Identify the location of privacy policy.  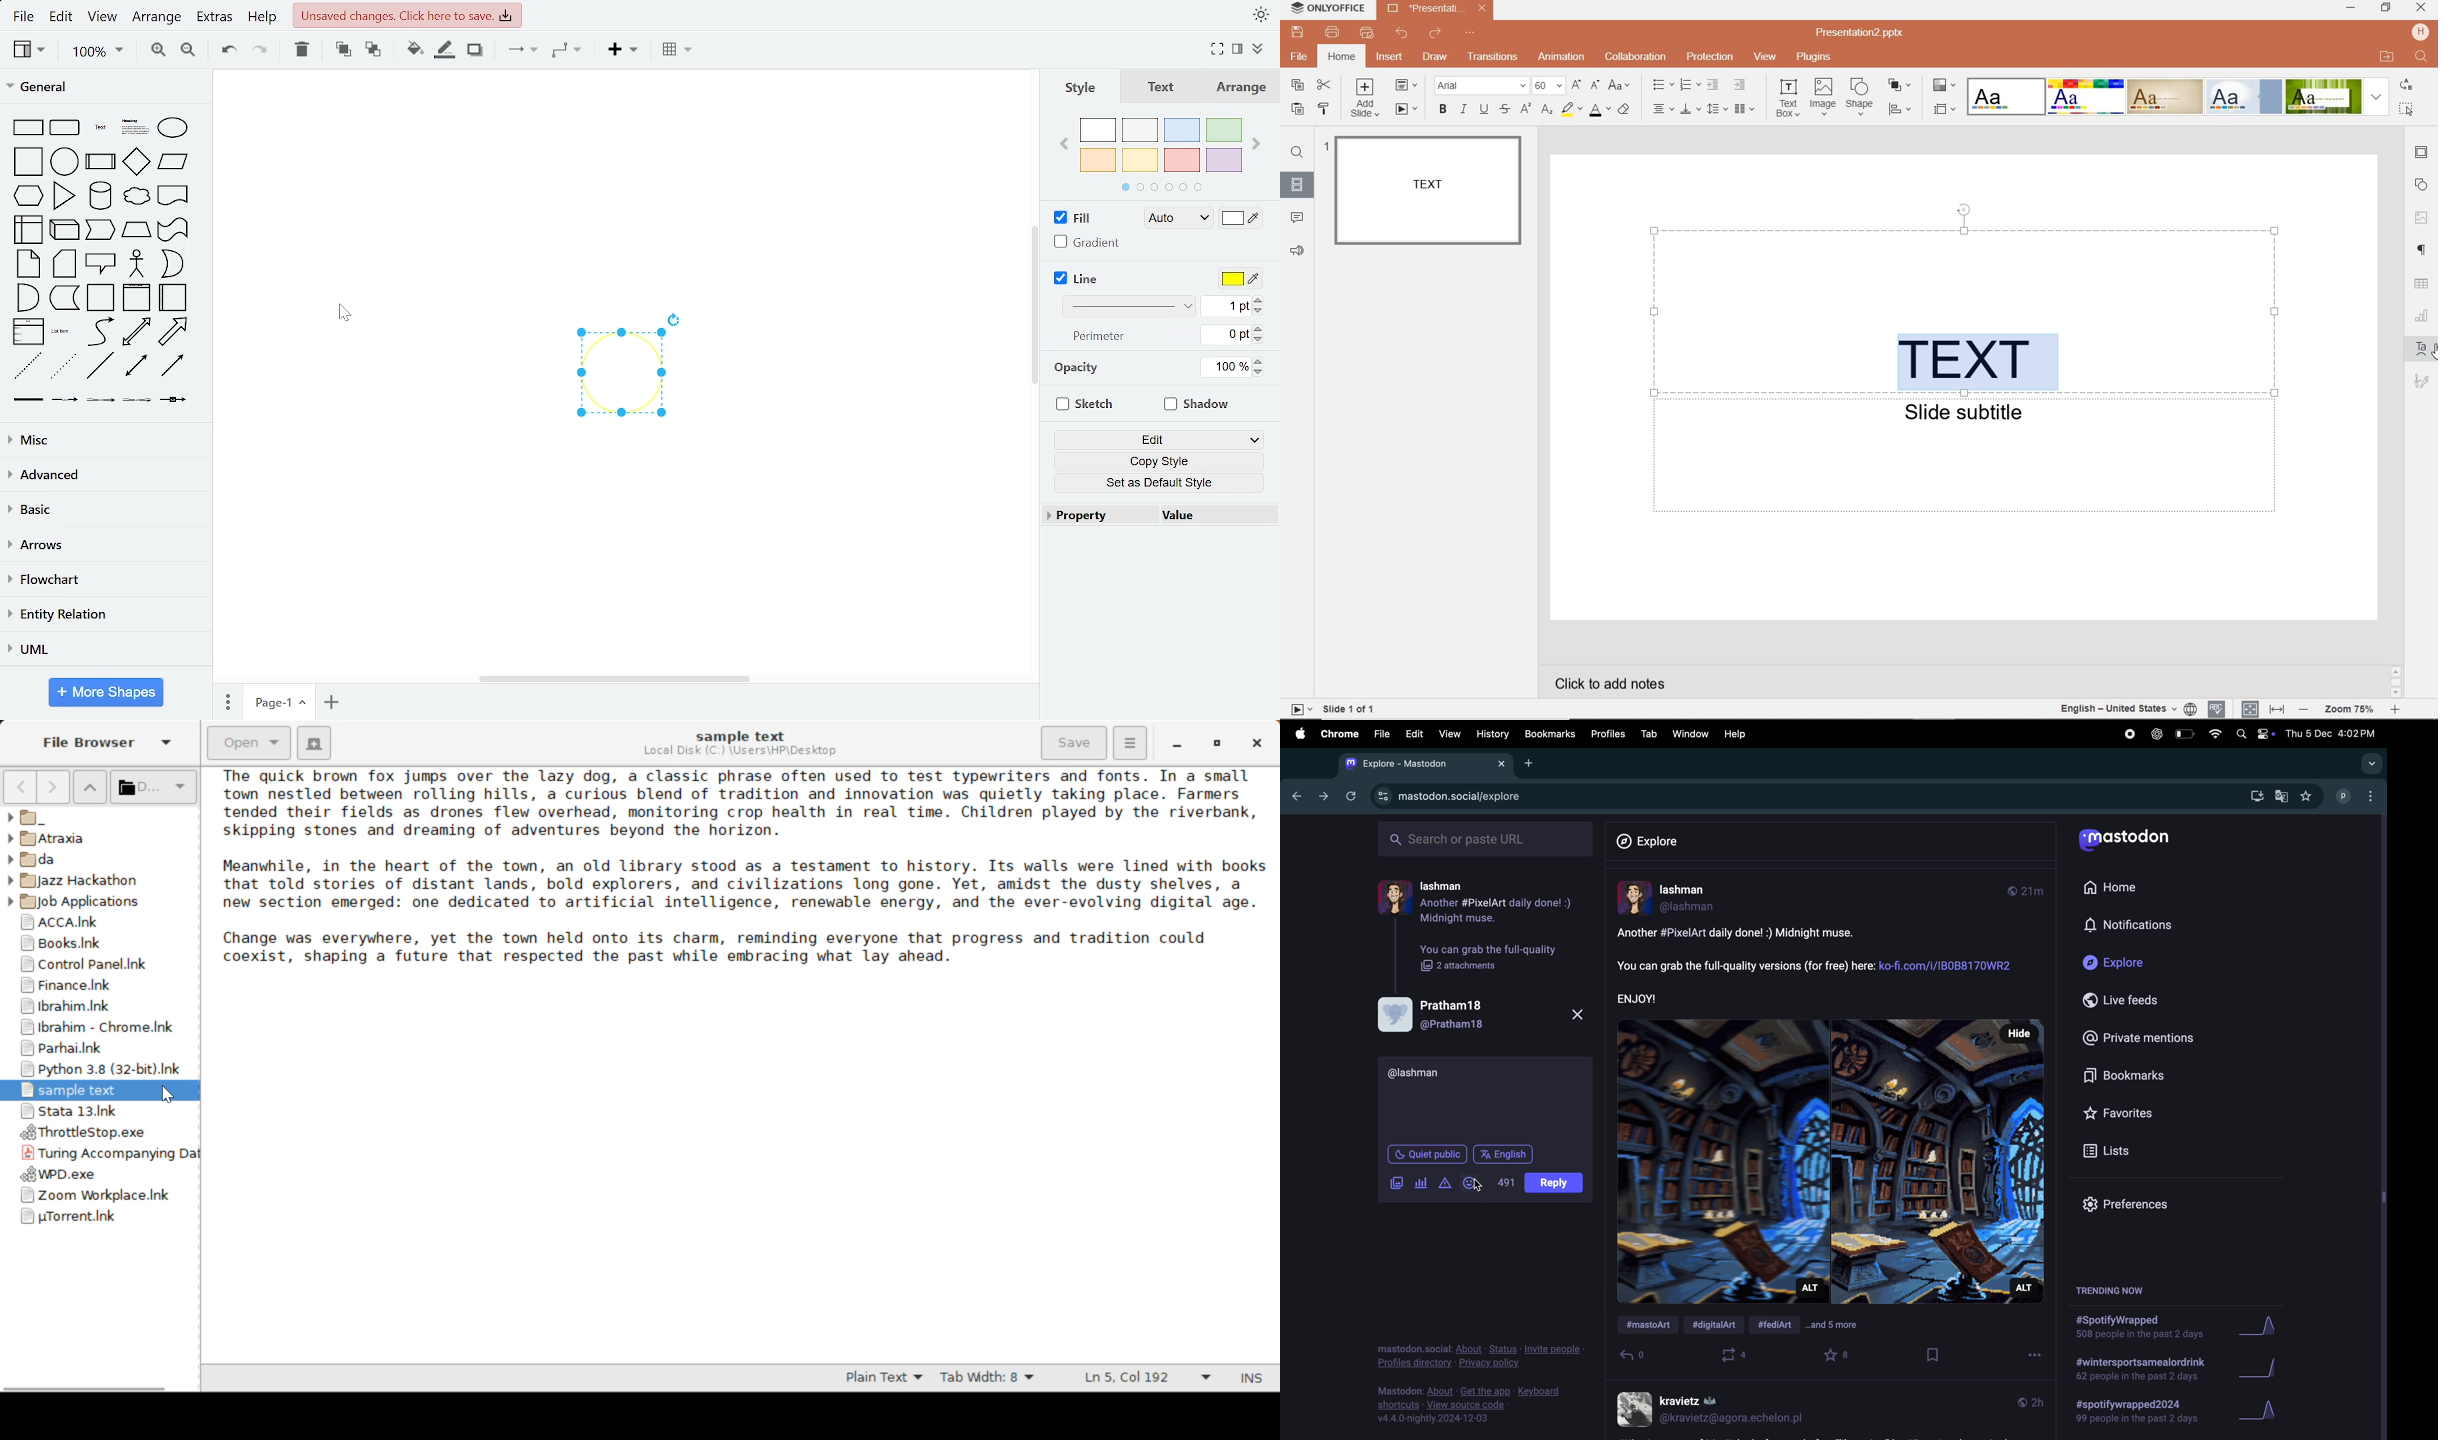
(1481, 1356).